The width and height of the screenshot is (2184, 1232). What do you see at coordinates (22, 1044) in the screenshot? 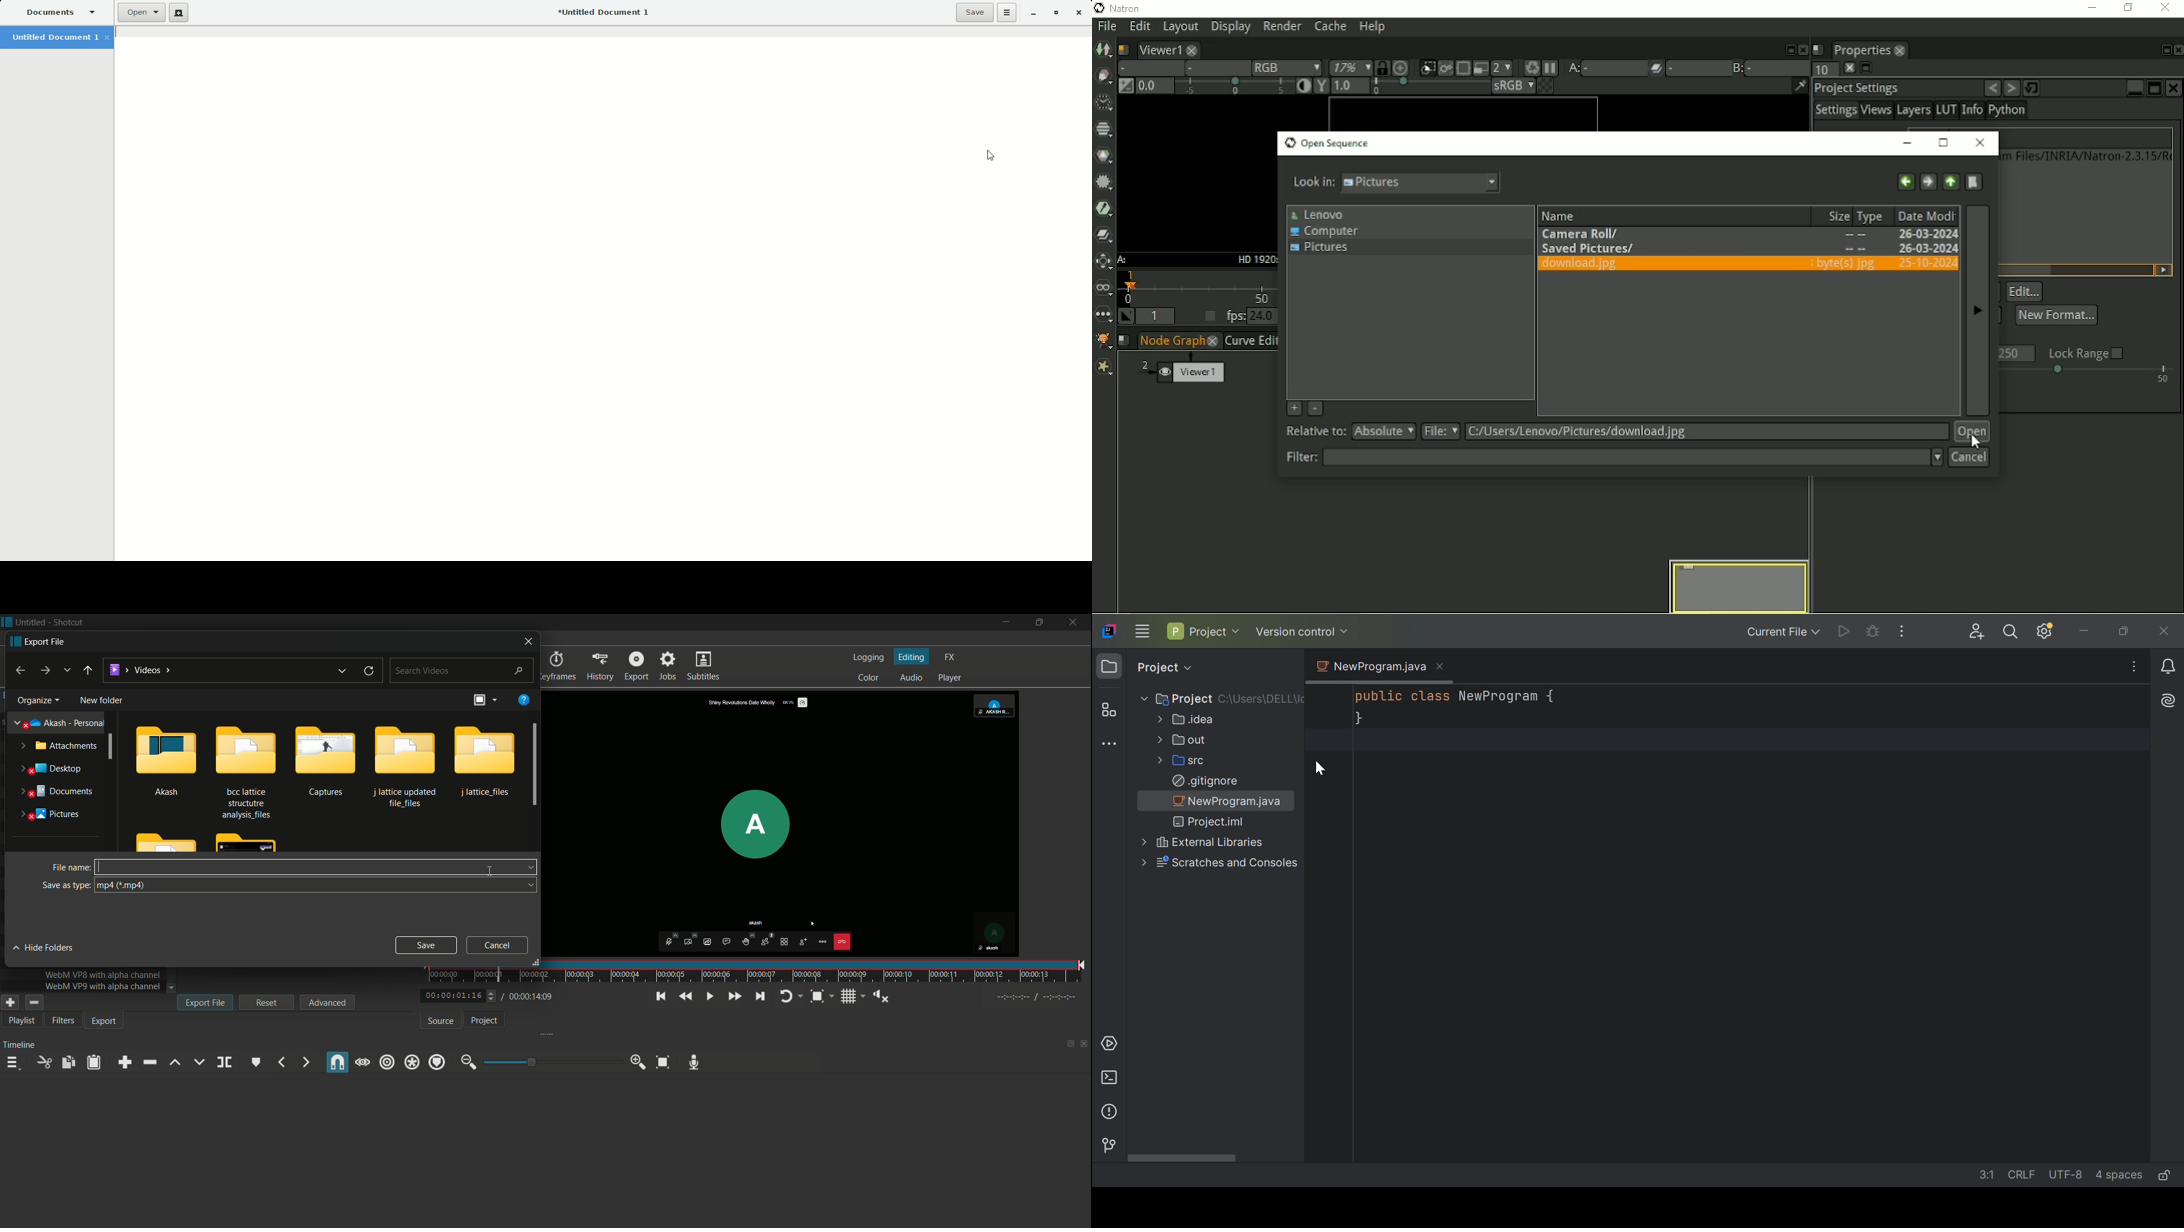
I see `Timeline` at bounding box center [22, 1044].